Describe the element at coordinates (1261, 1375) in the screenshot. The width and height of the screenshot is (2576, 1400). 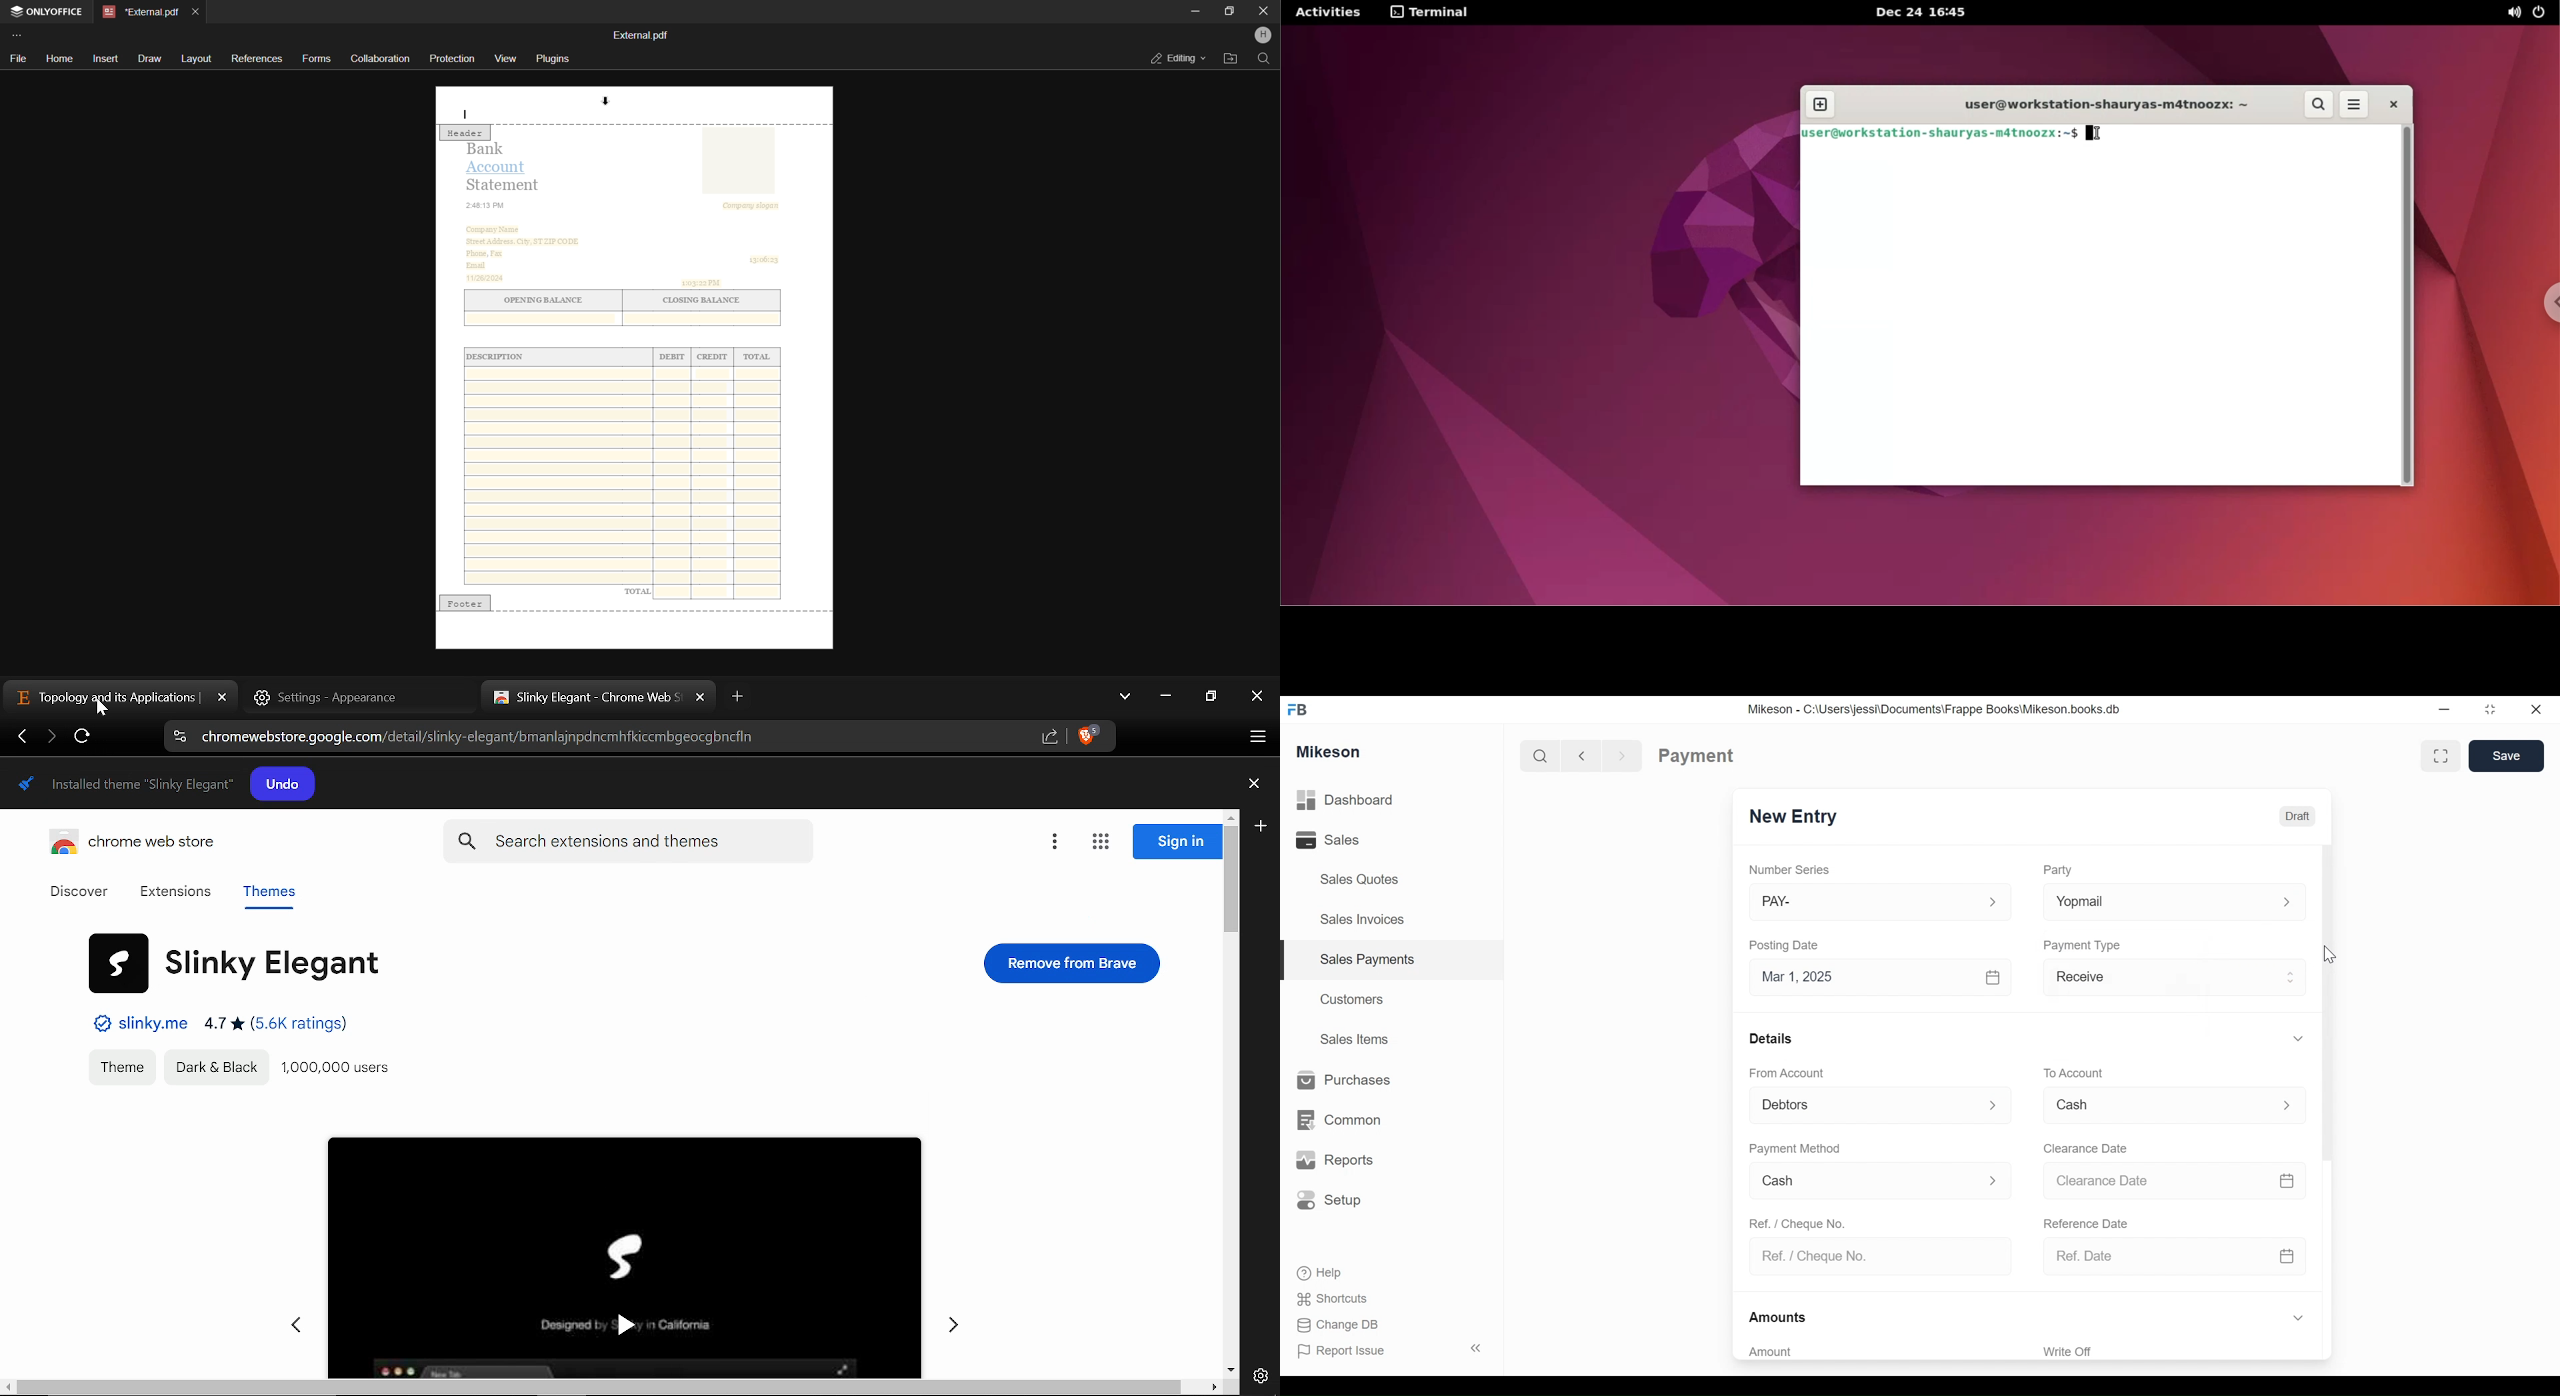
I see `Settings` at that location.